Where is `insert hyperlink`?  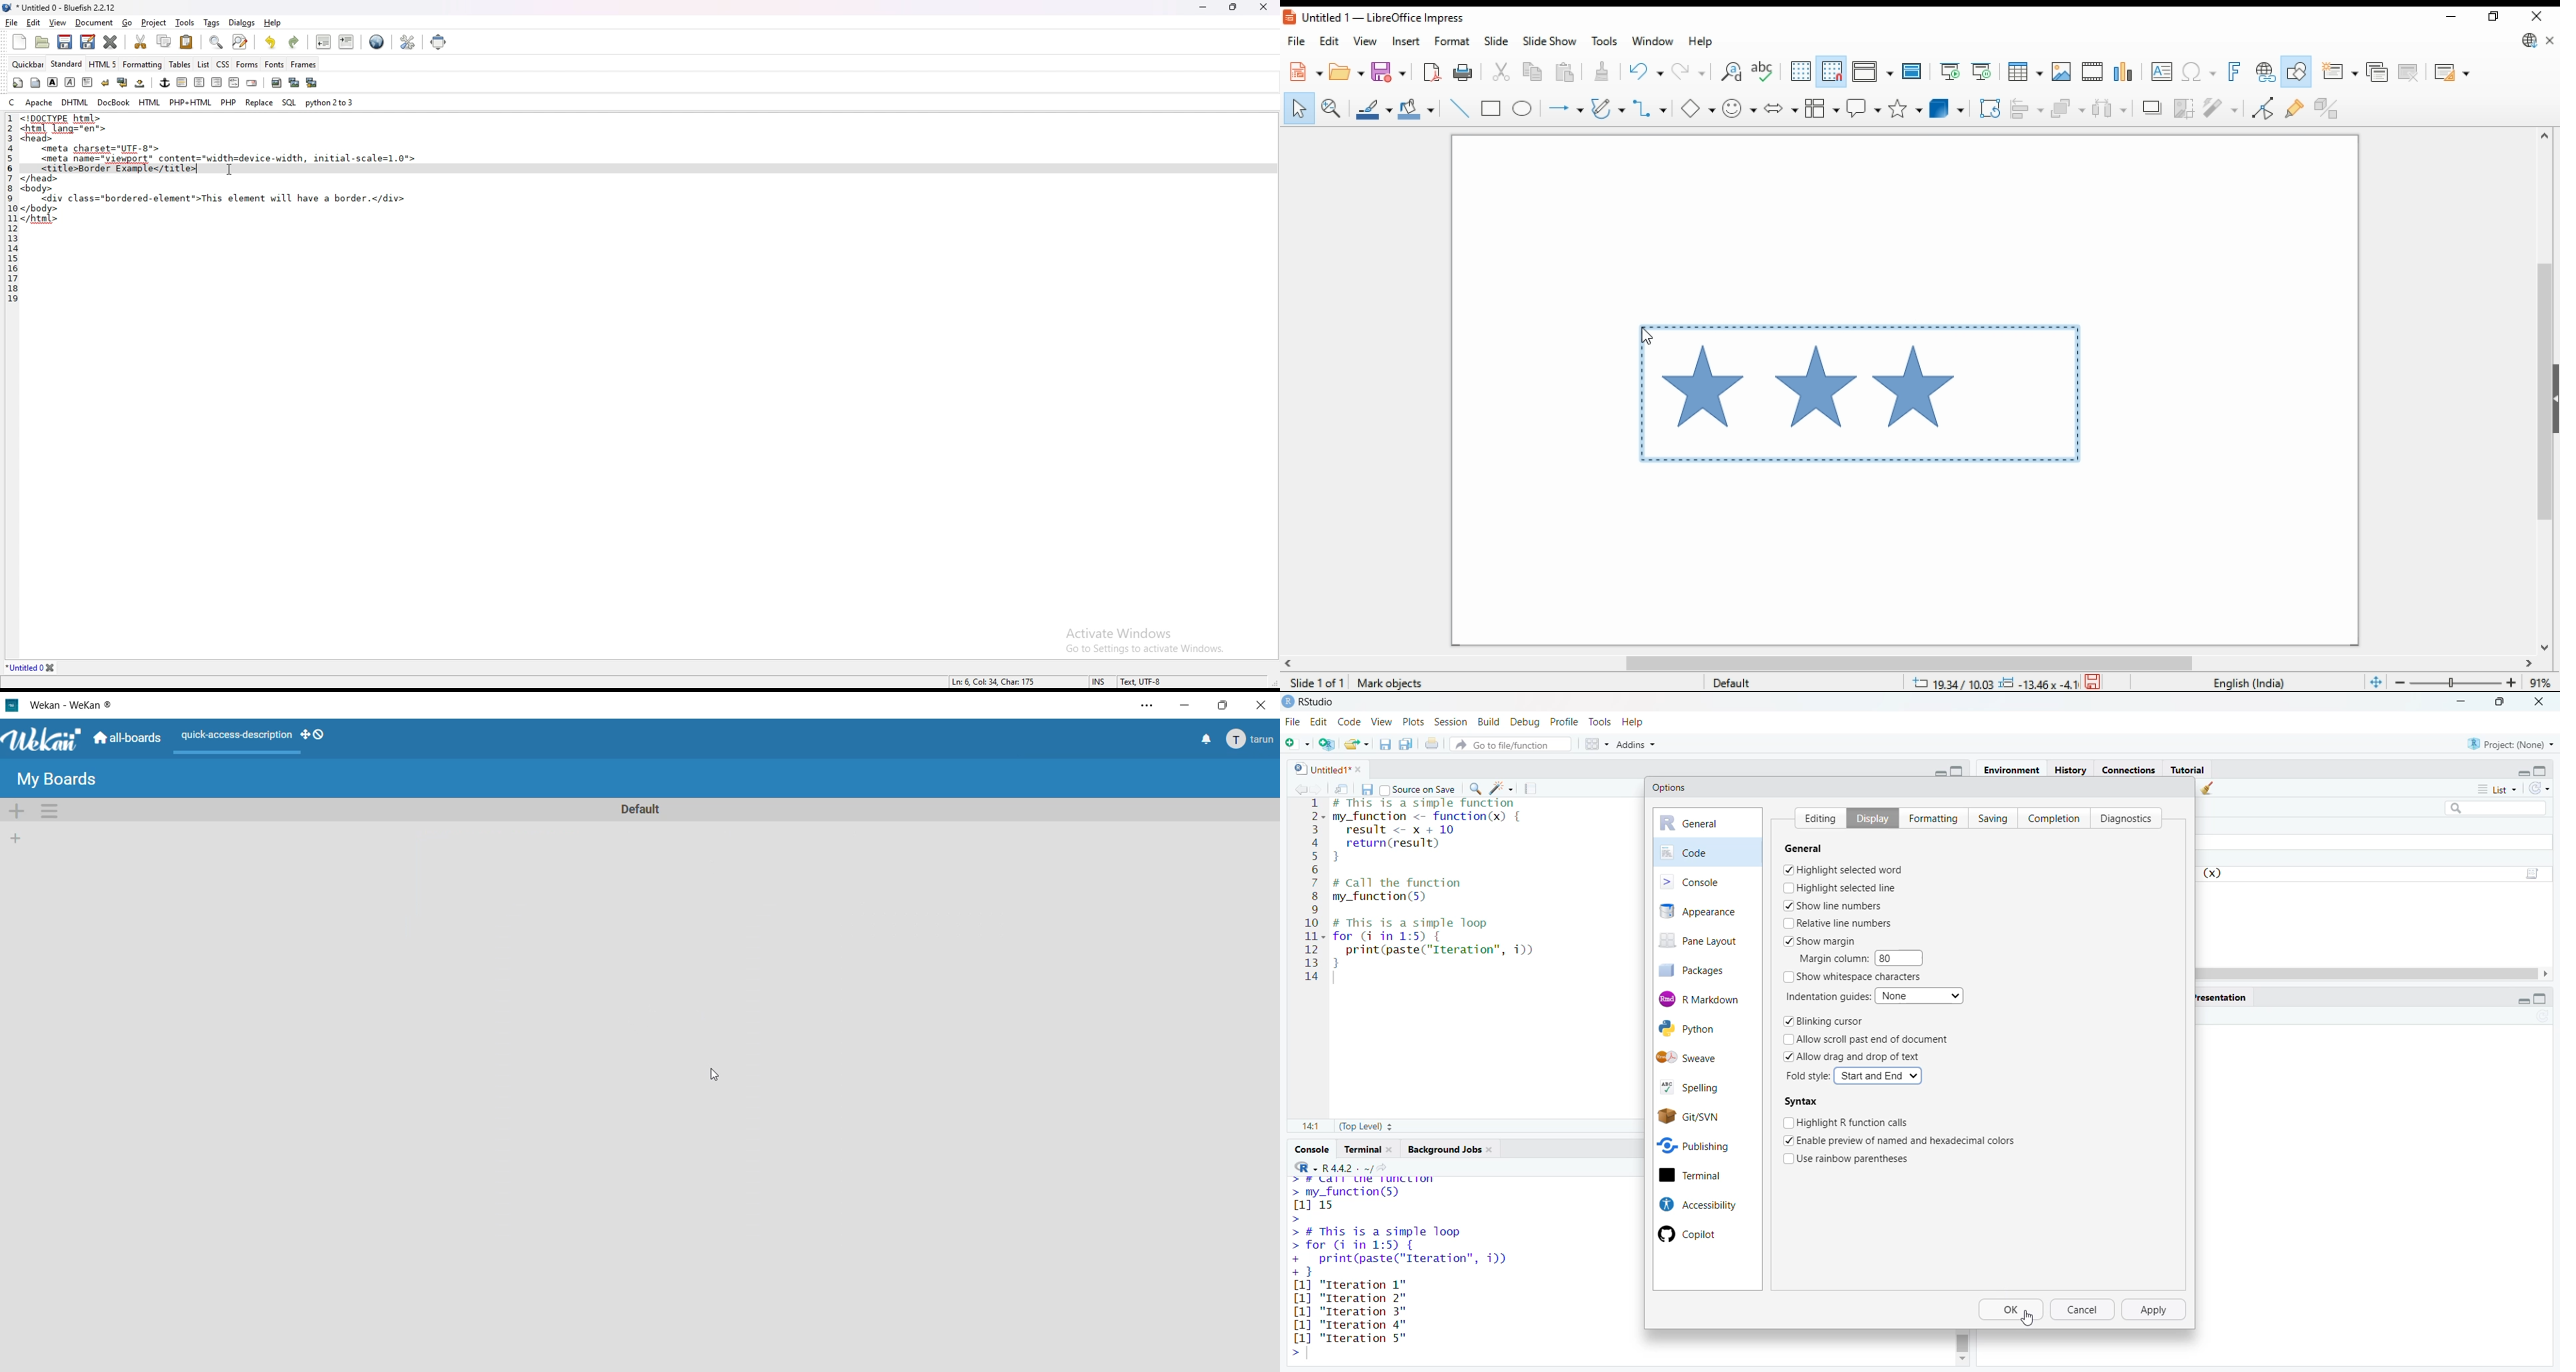 insert hyperlink is located at coordinates (2264, 71).